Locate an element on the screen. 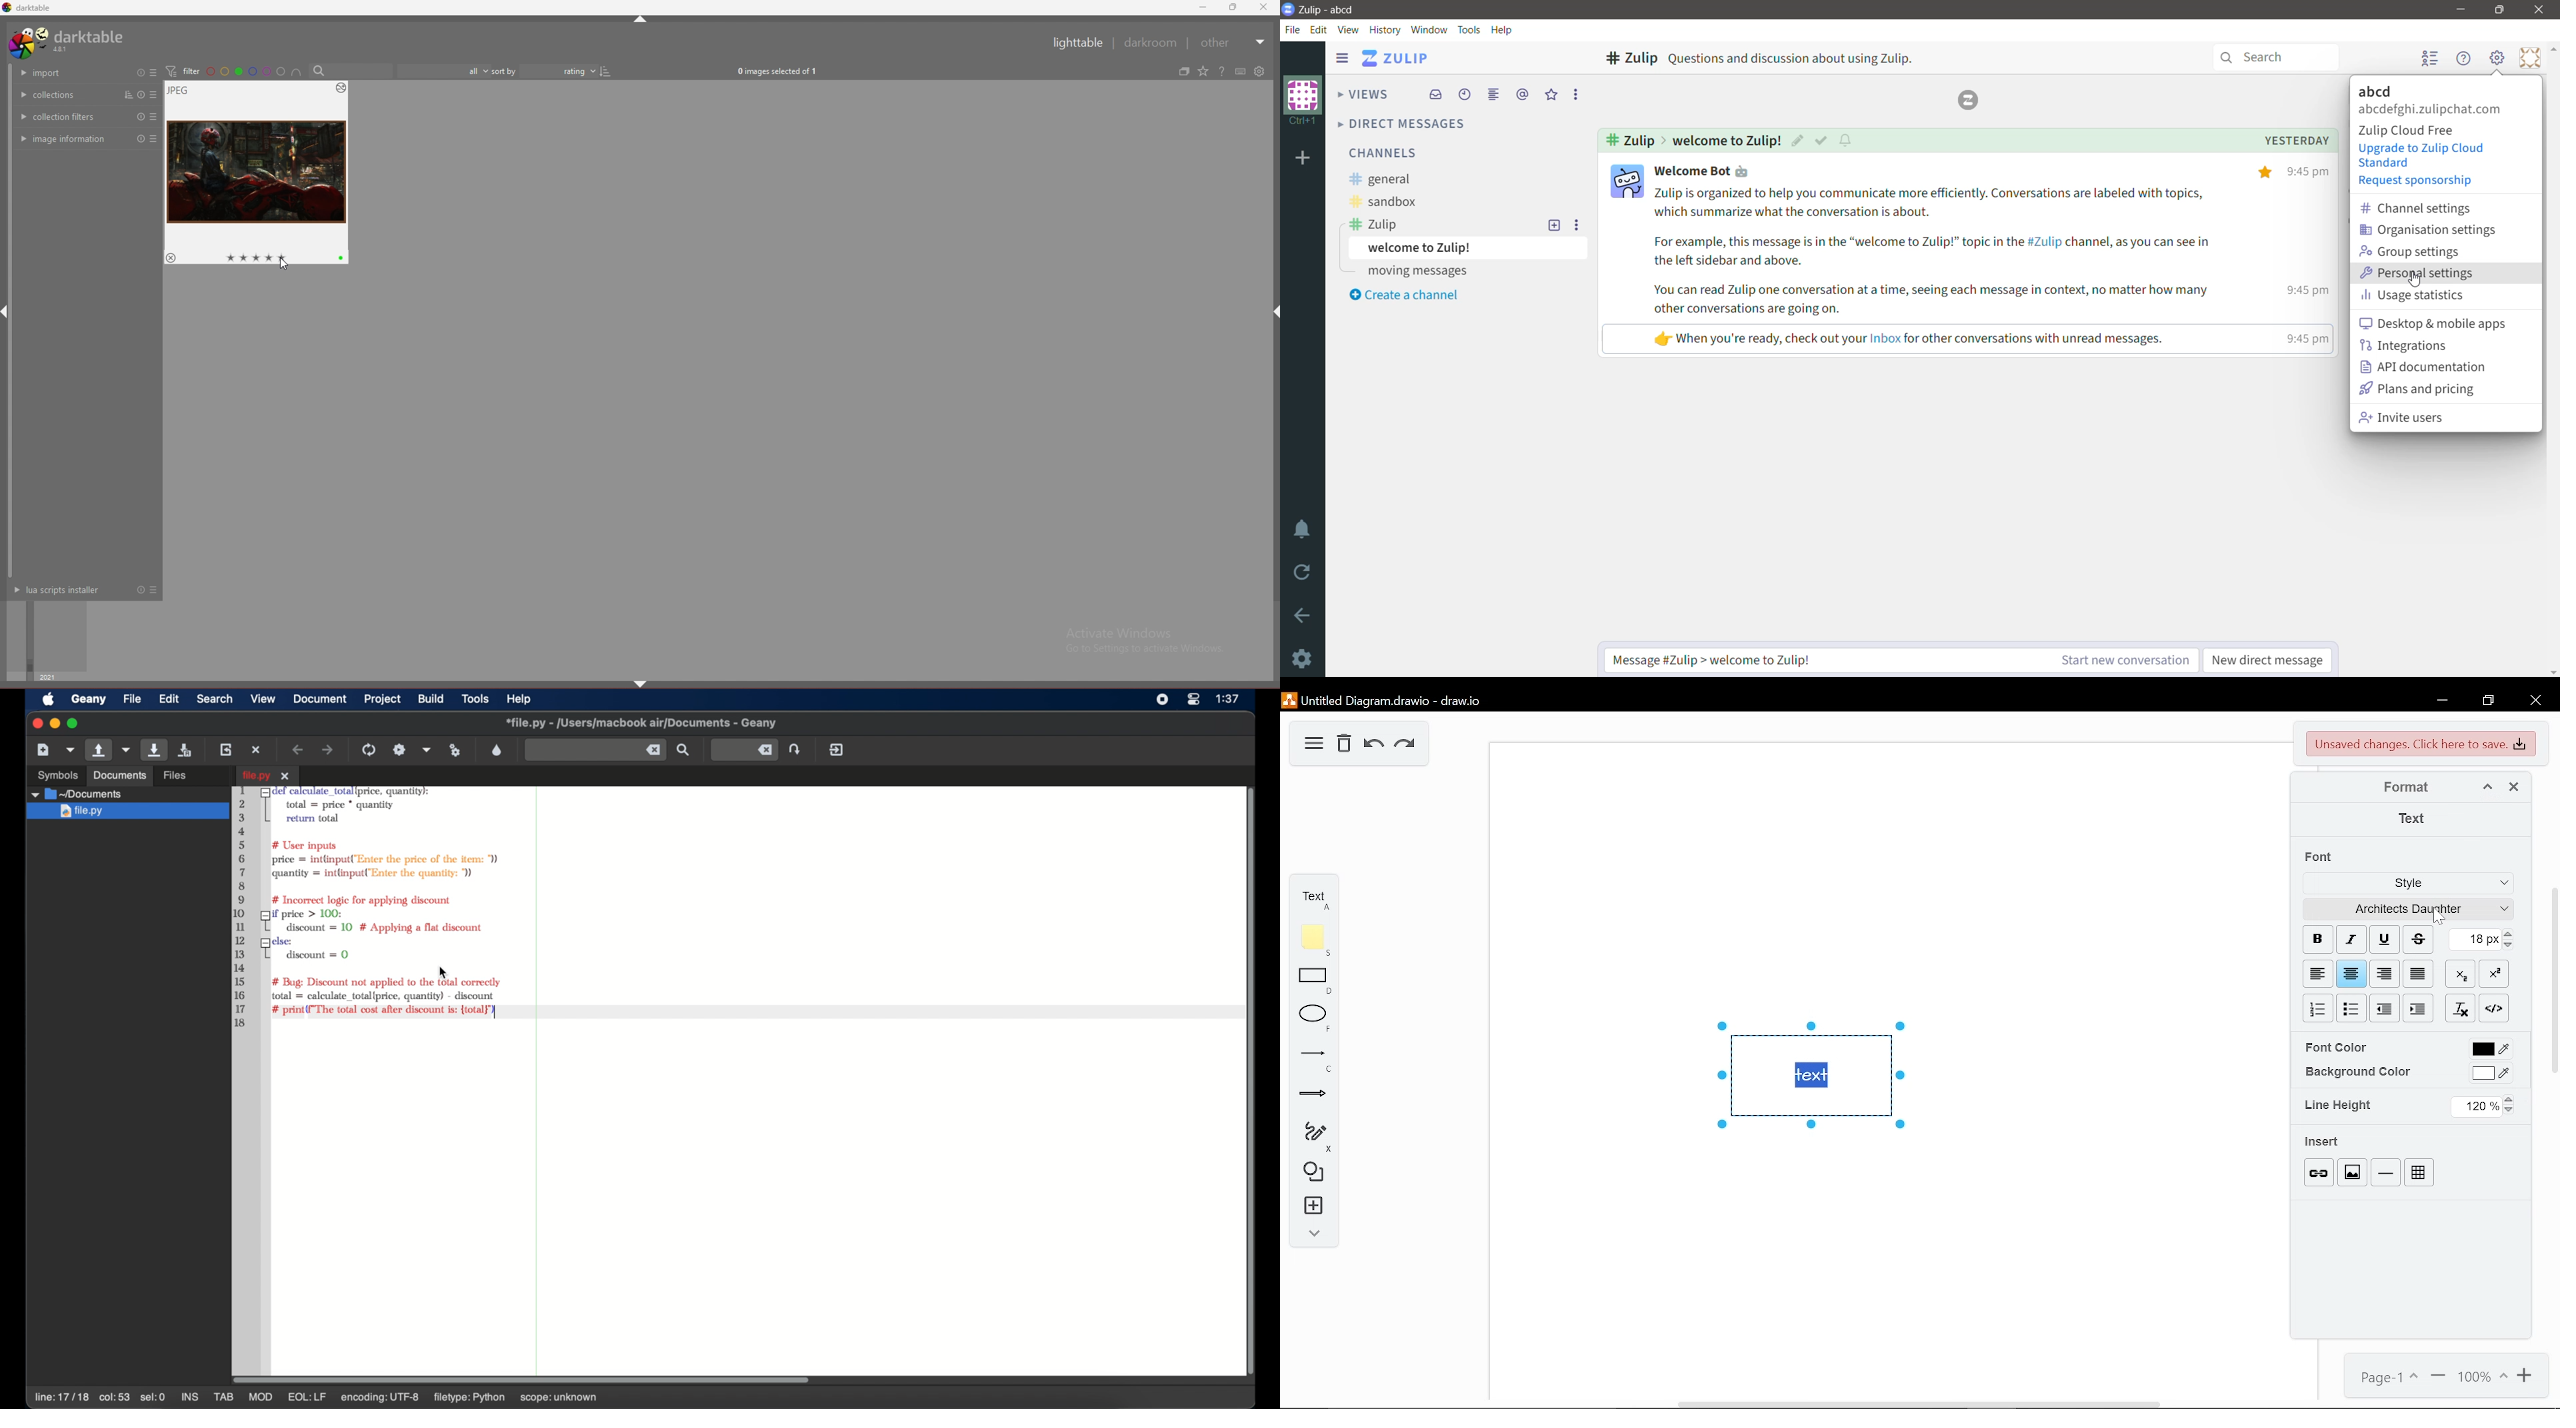 This screenshot has width=2576, height=1428. reset is located at coordinates (141, 591).